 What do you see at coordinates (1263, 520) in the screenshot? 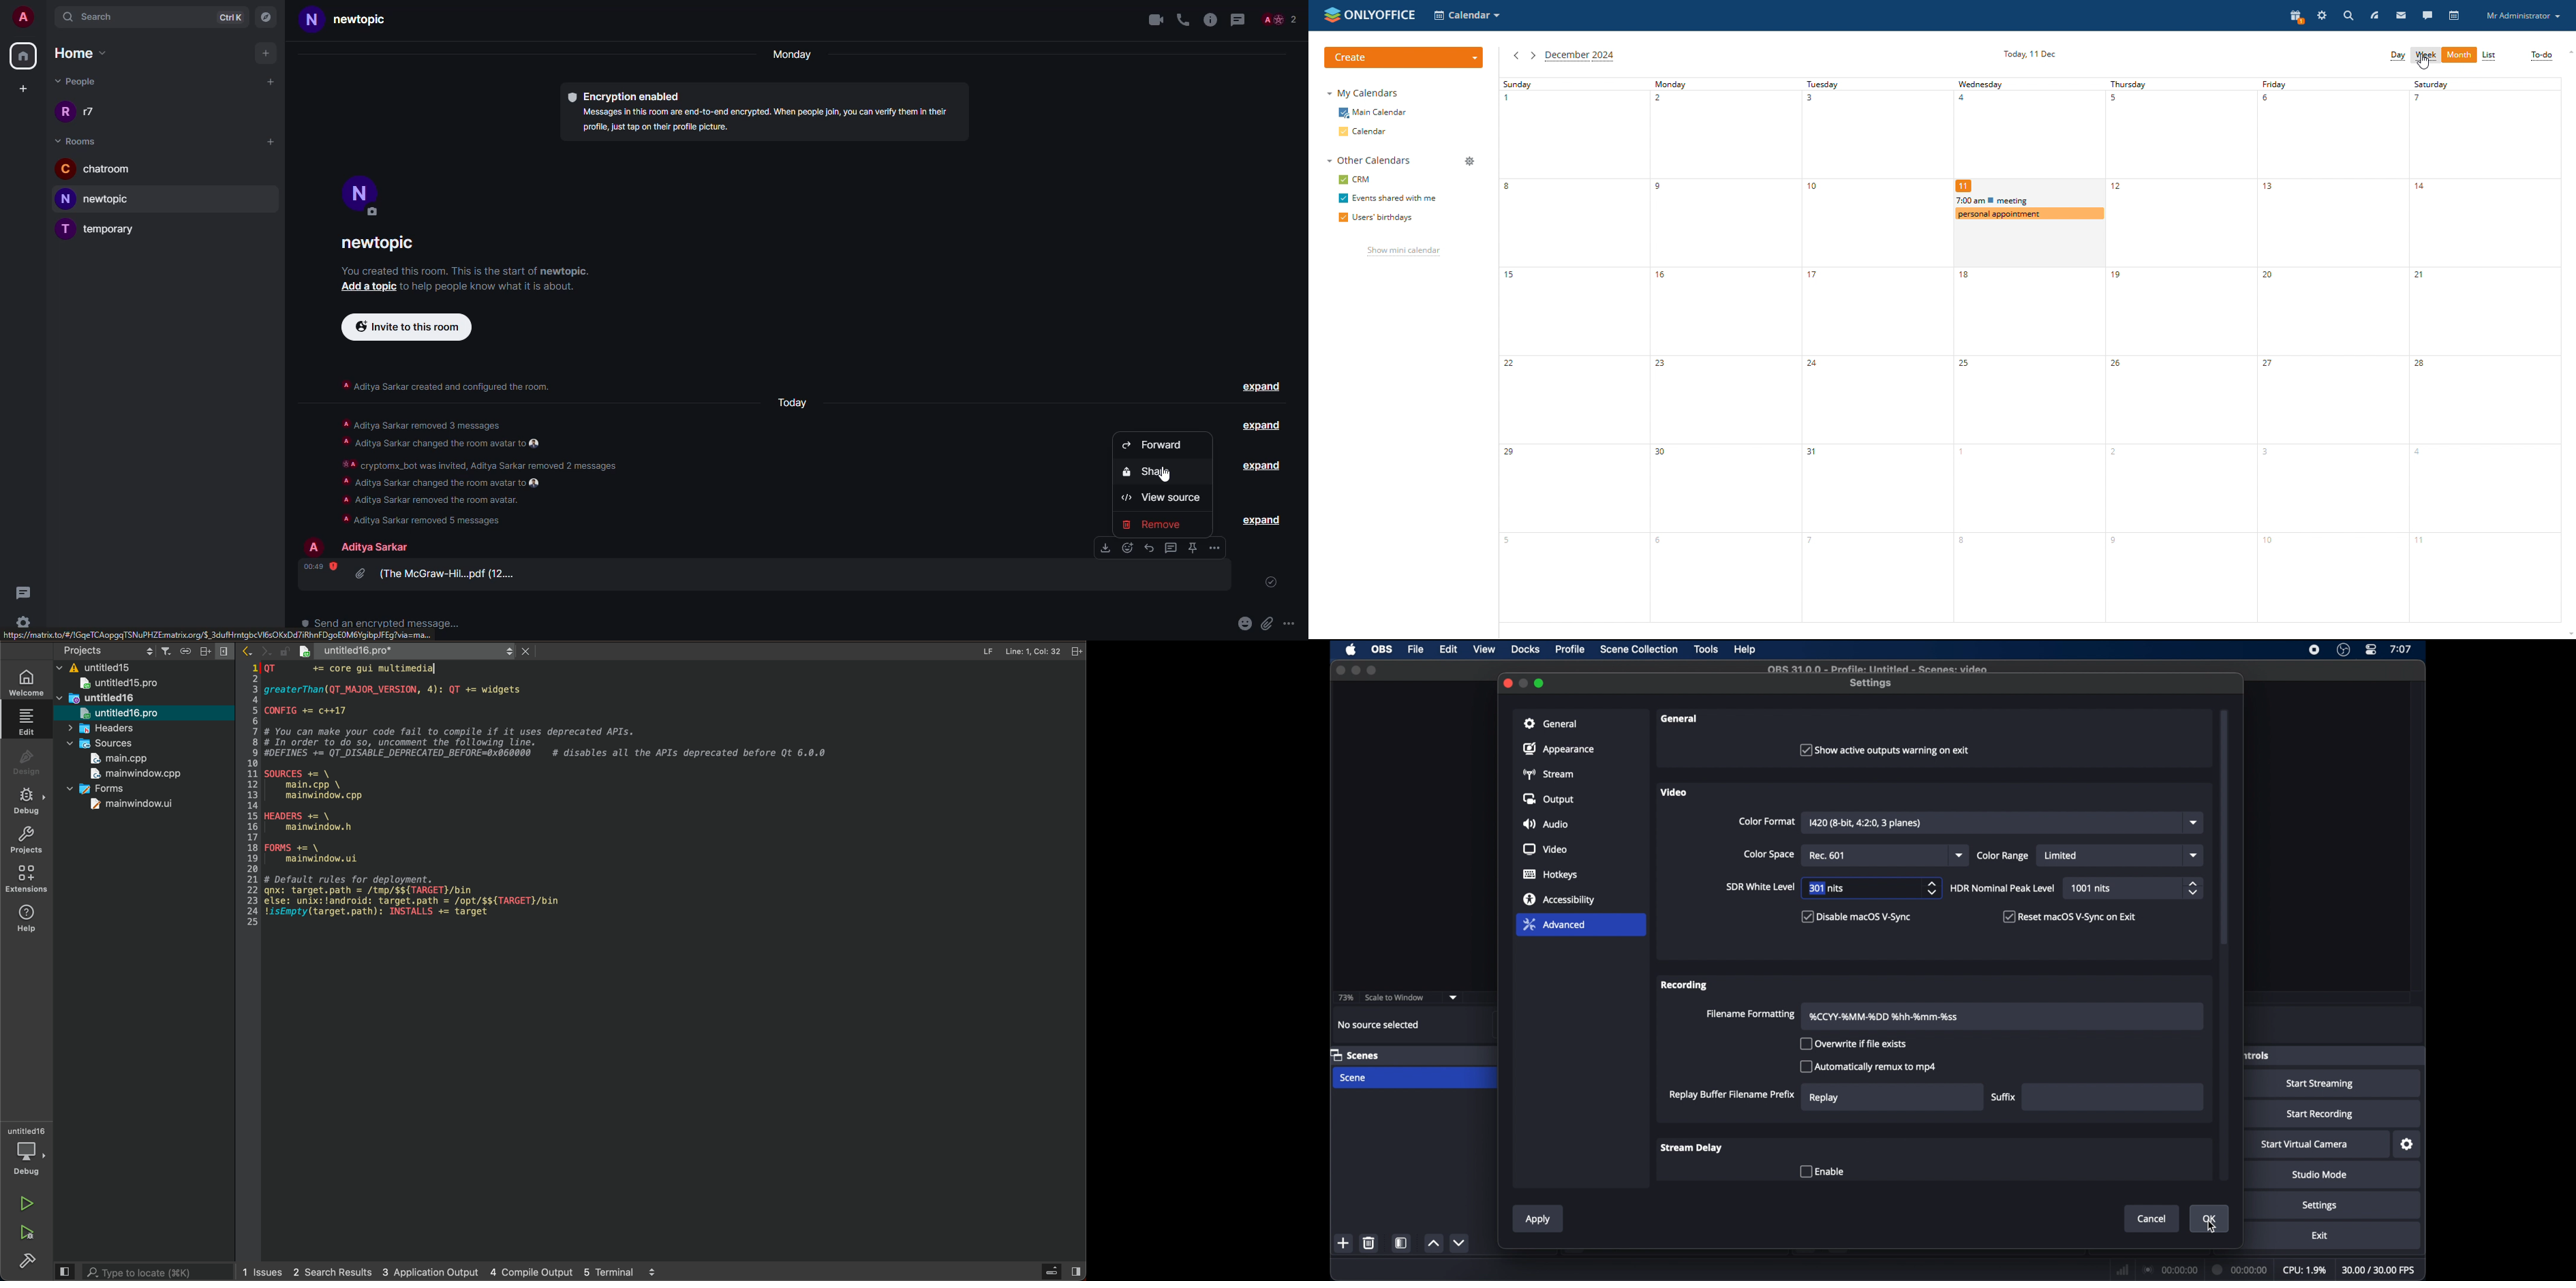
I see `expand` at bounding box center [1263, 520].